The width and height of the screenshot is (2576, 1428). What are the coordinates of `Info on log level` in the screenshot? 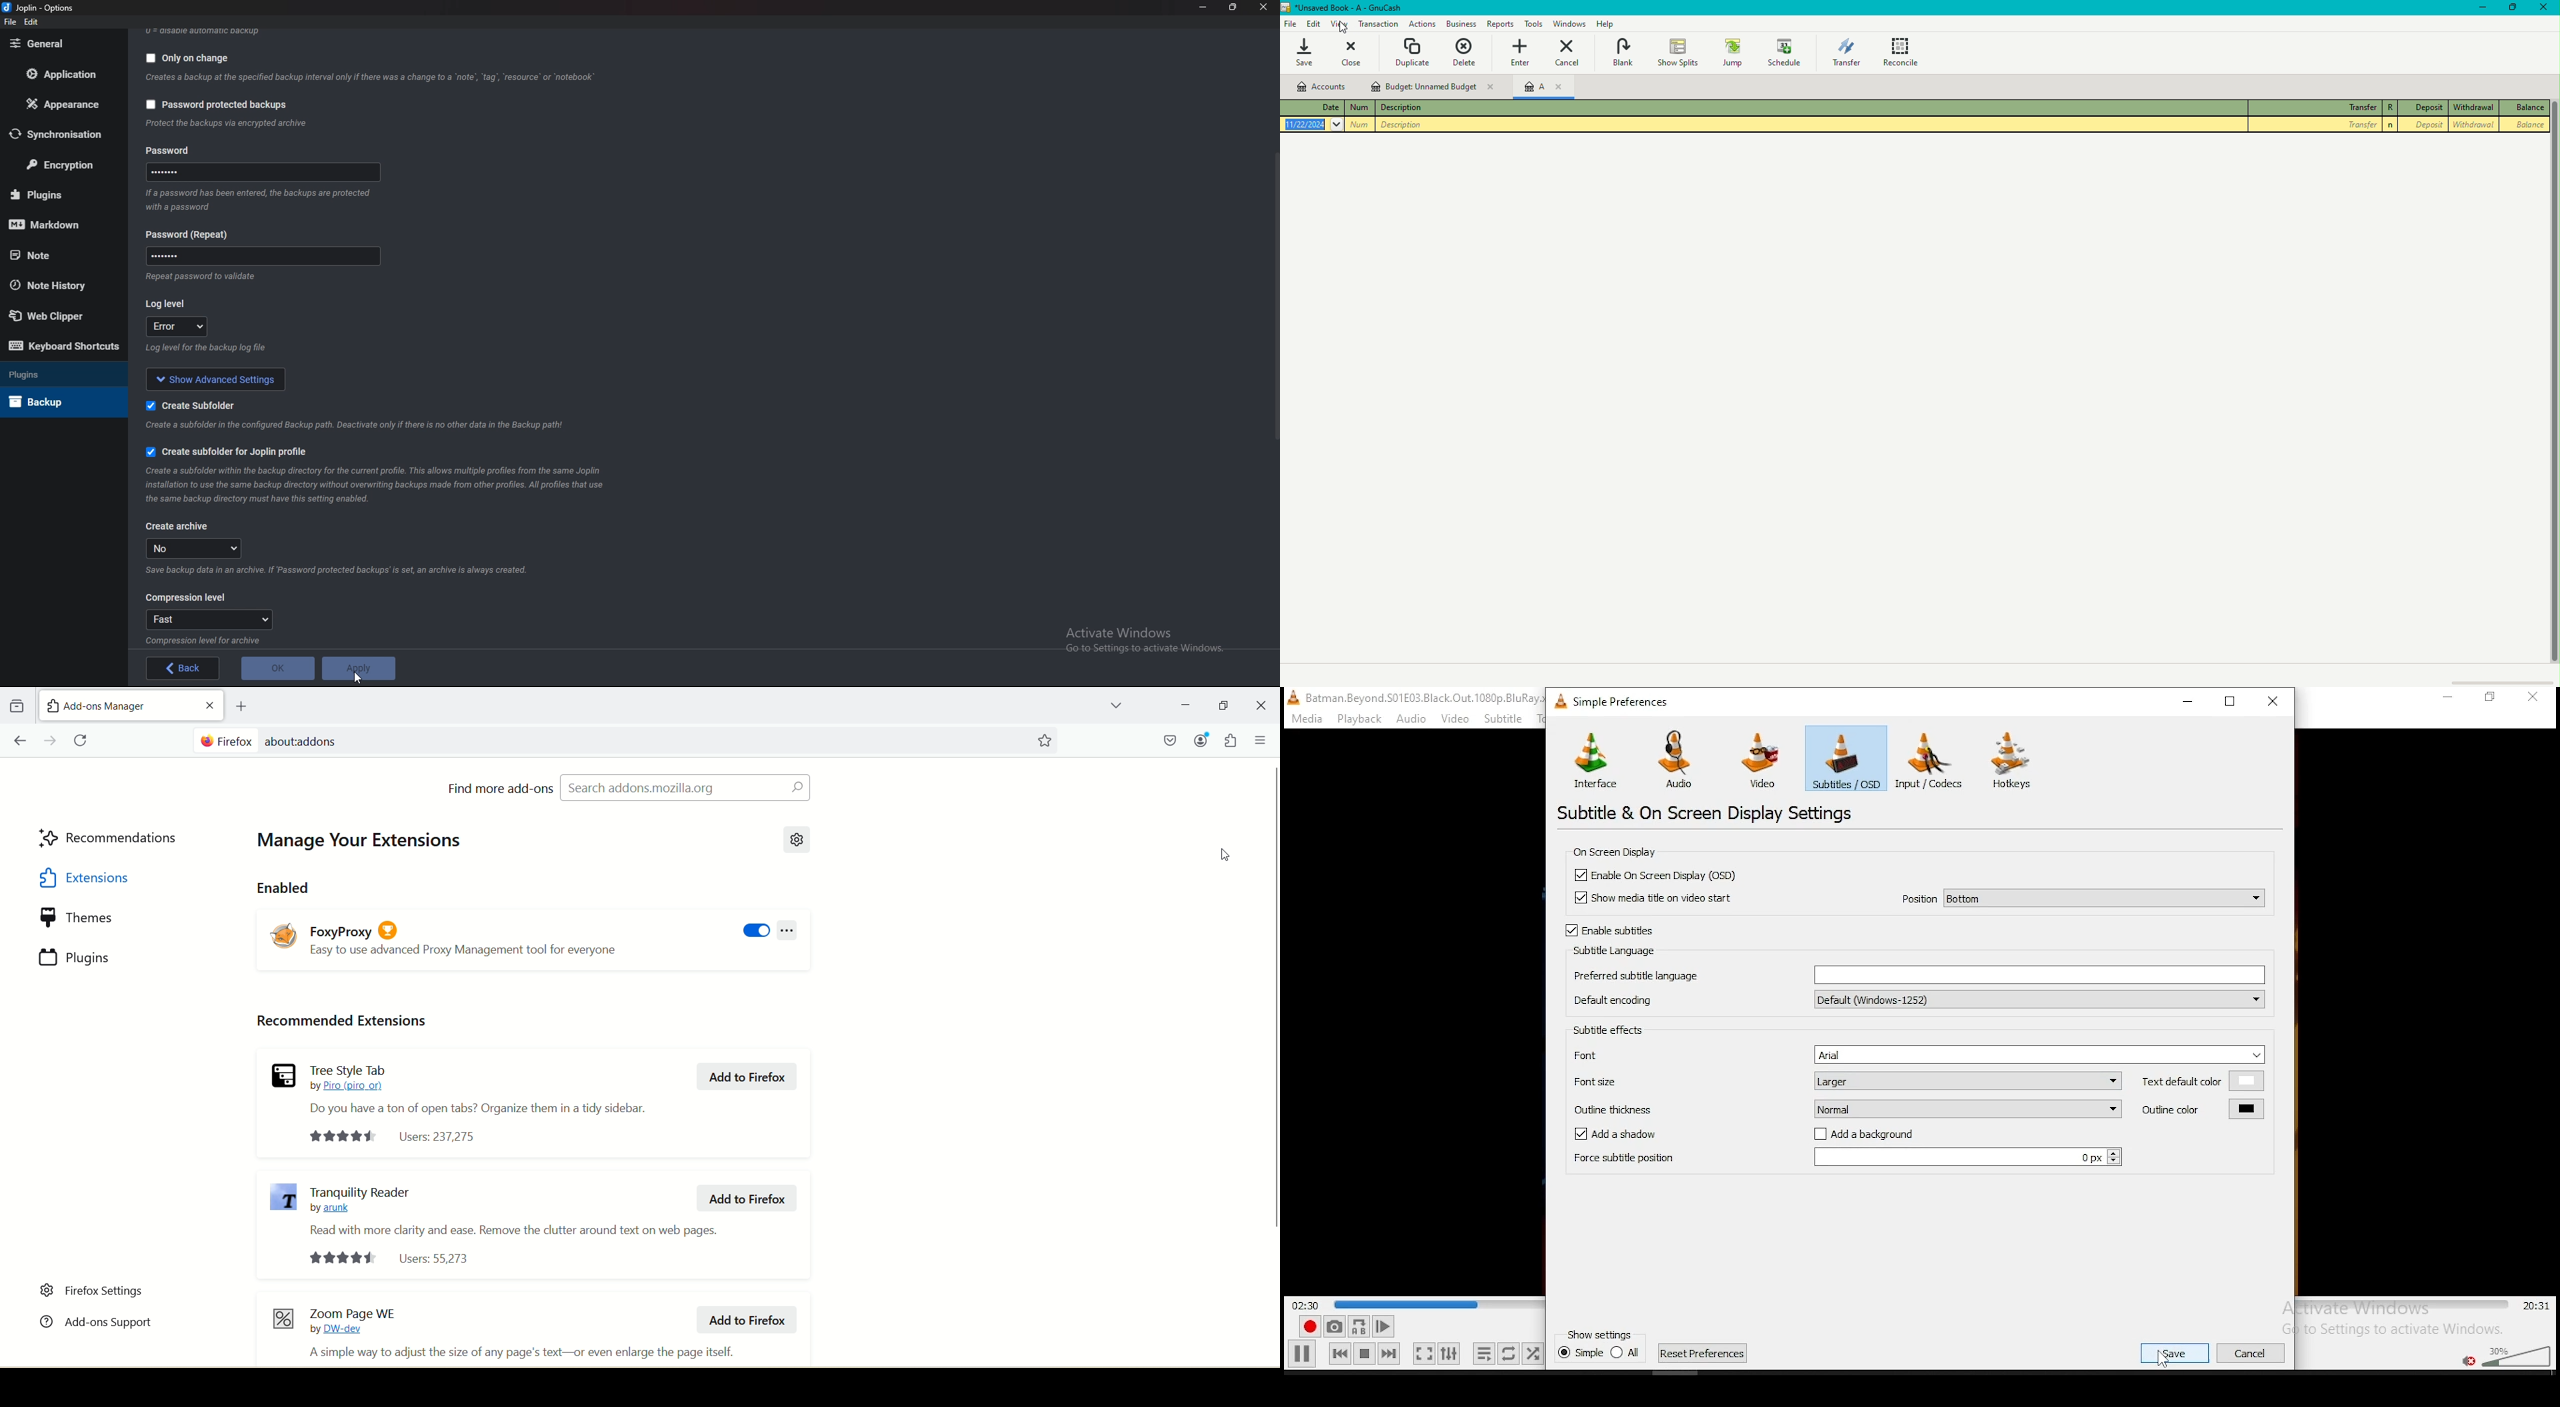 It's located at (205, 352).